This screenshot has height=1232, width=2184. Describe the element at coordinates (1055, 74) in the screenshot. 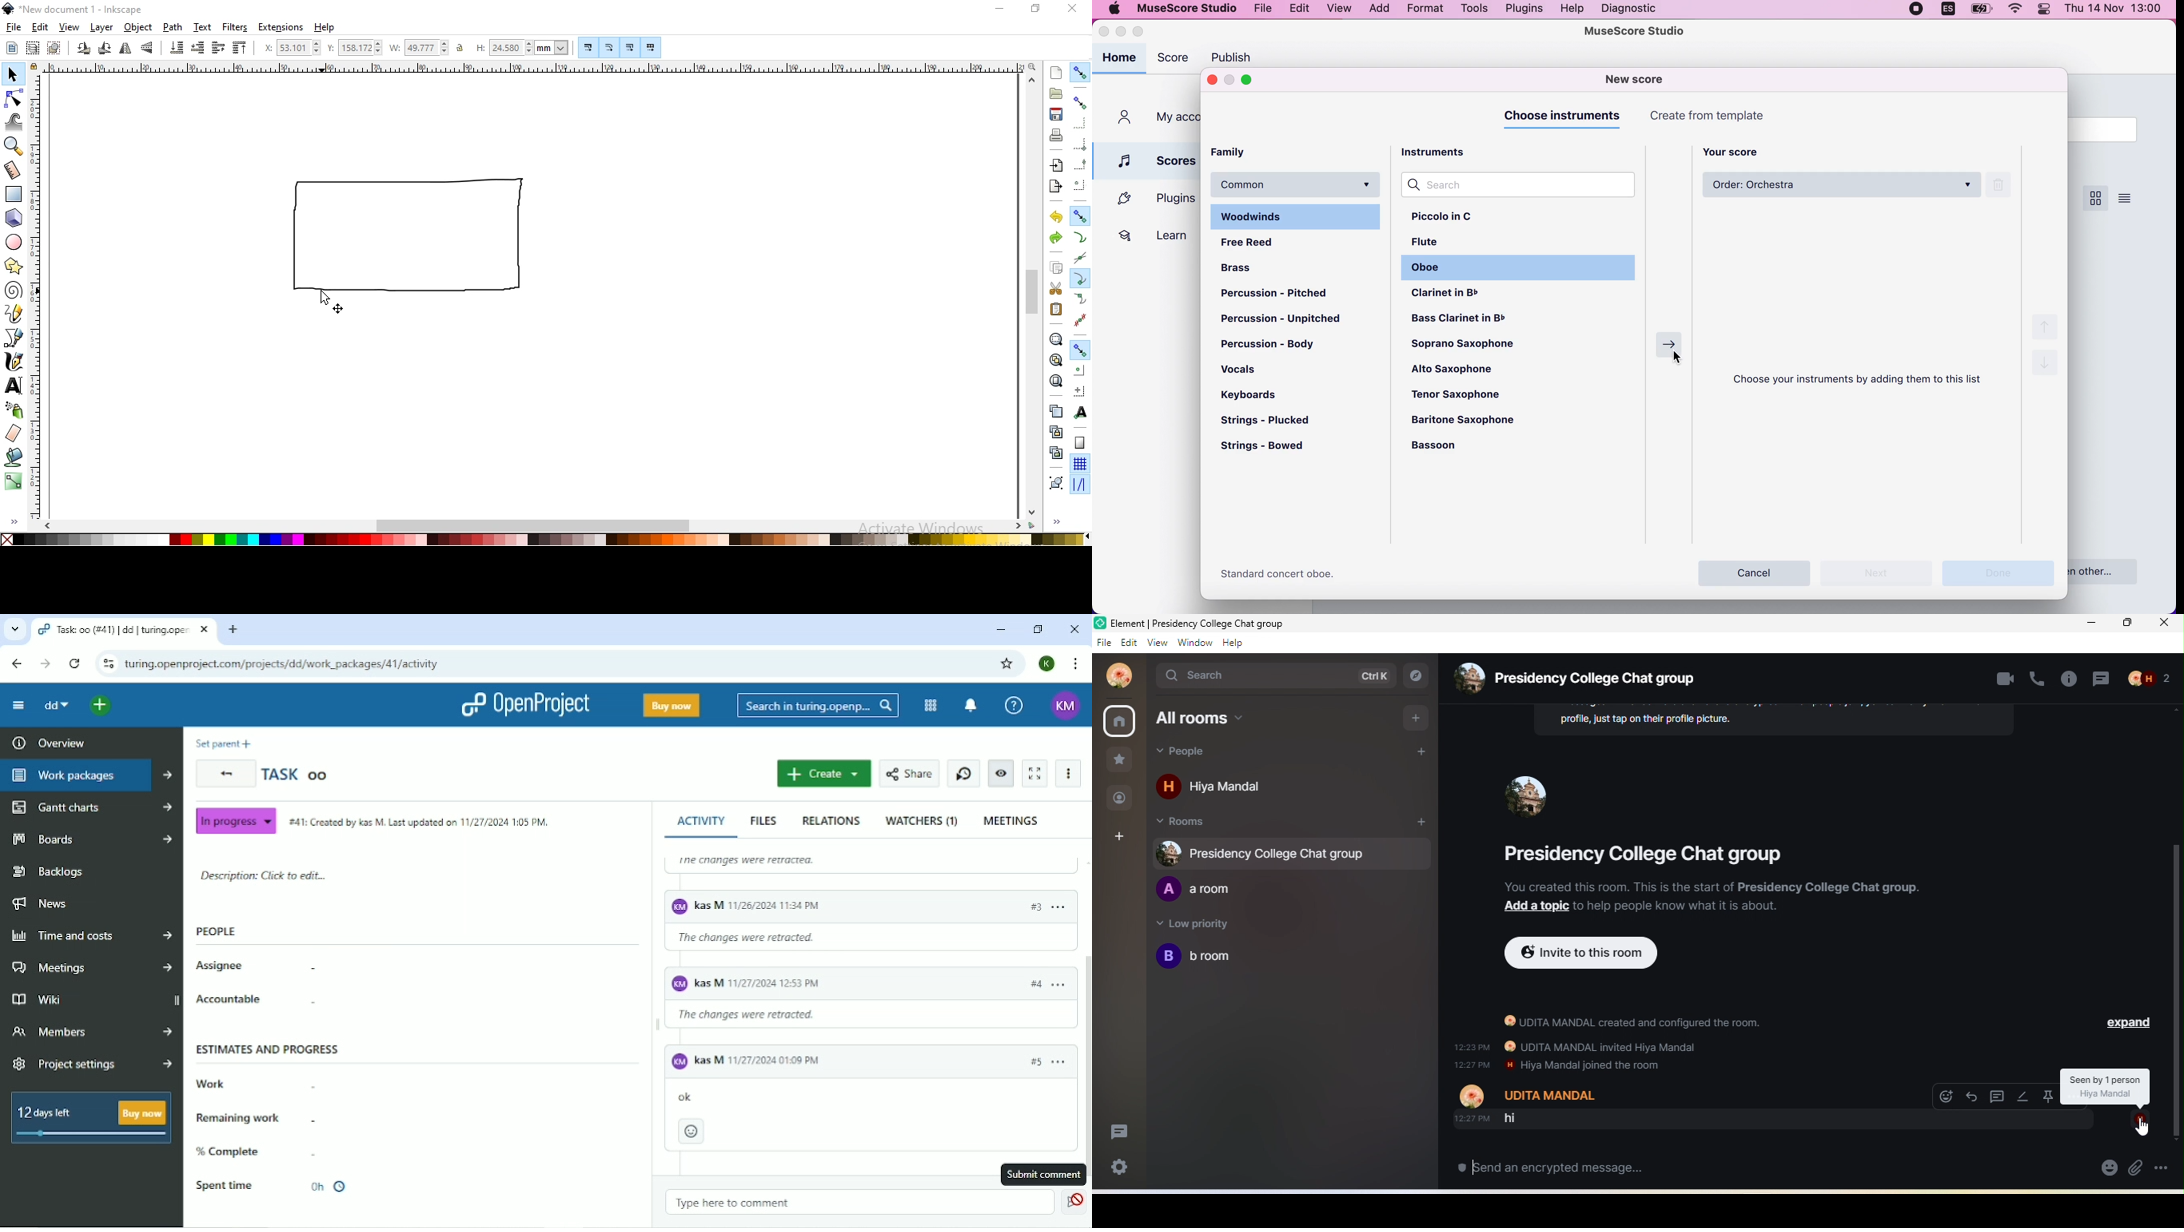

I see `create new document fro default template` at that location.